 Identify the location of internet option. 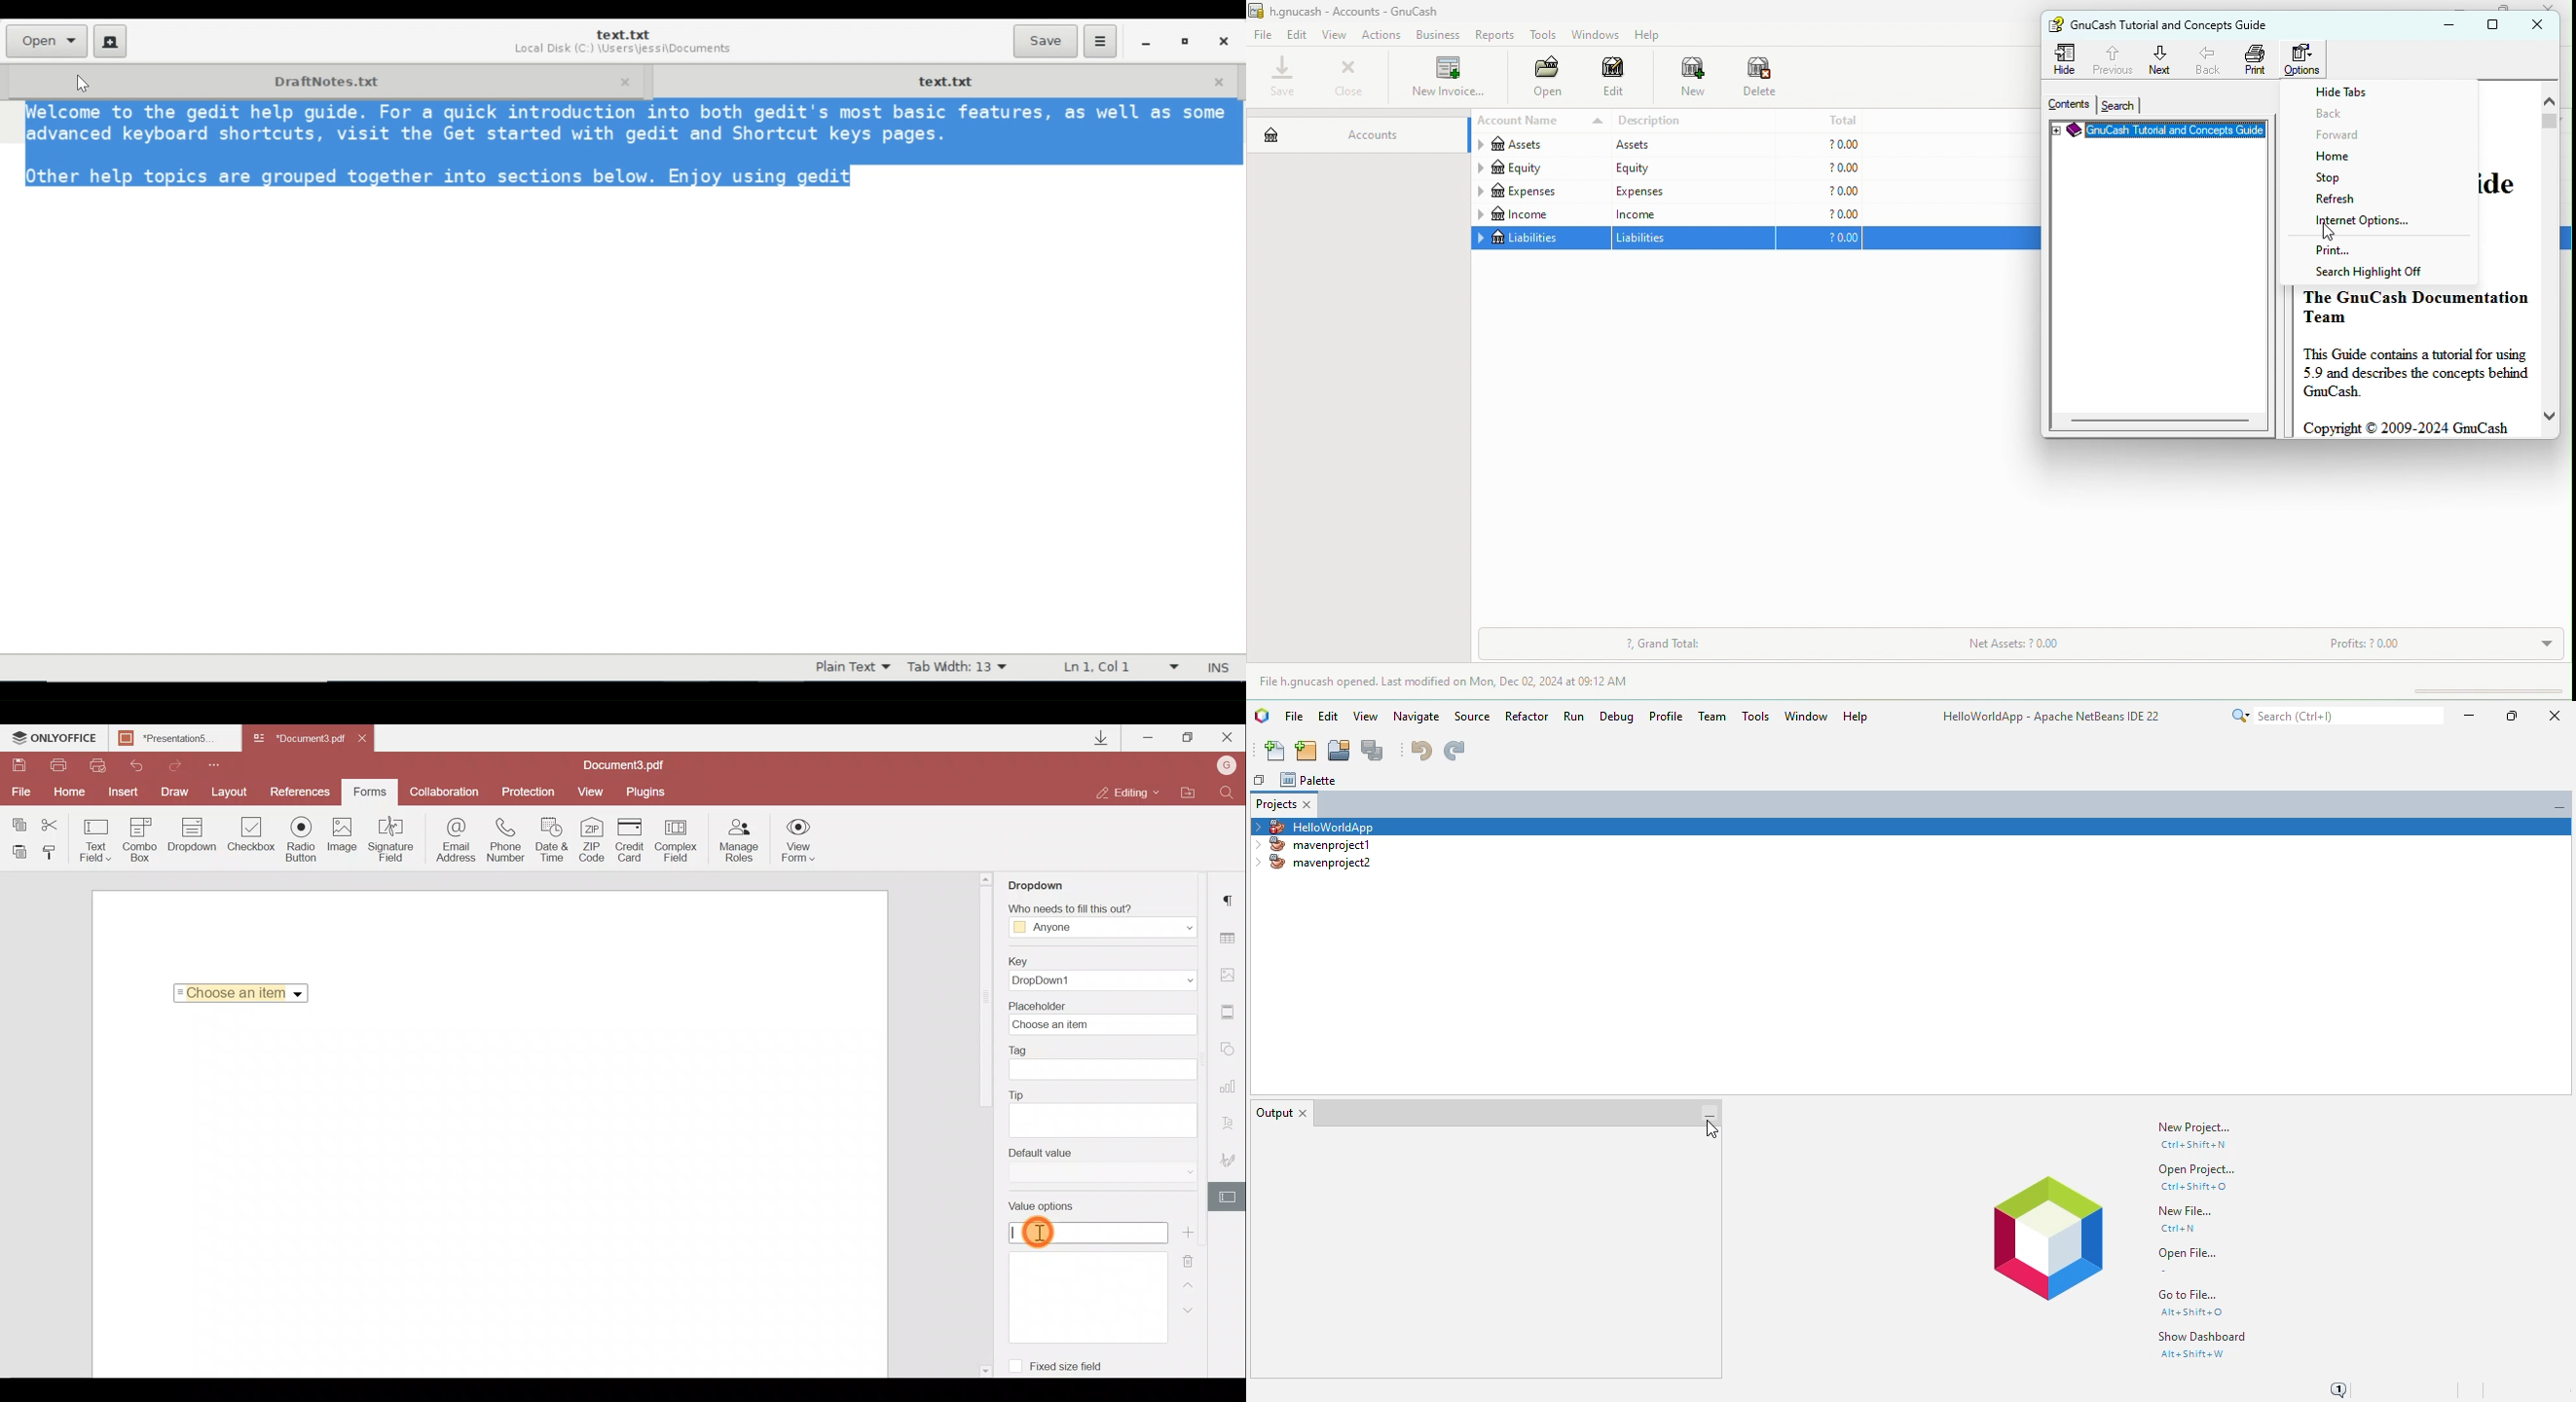
(2361, 228).